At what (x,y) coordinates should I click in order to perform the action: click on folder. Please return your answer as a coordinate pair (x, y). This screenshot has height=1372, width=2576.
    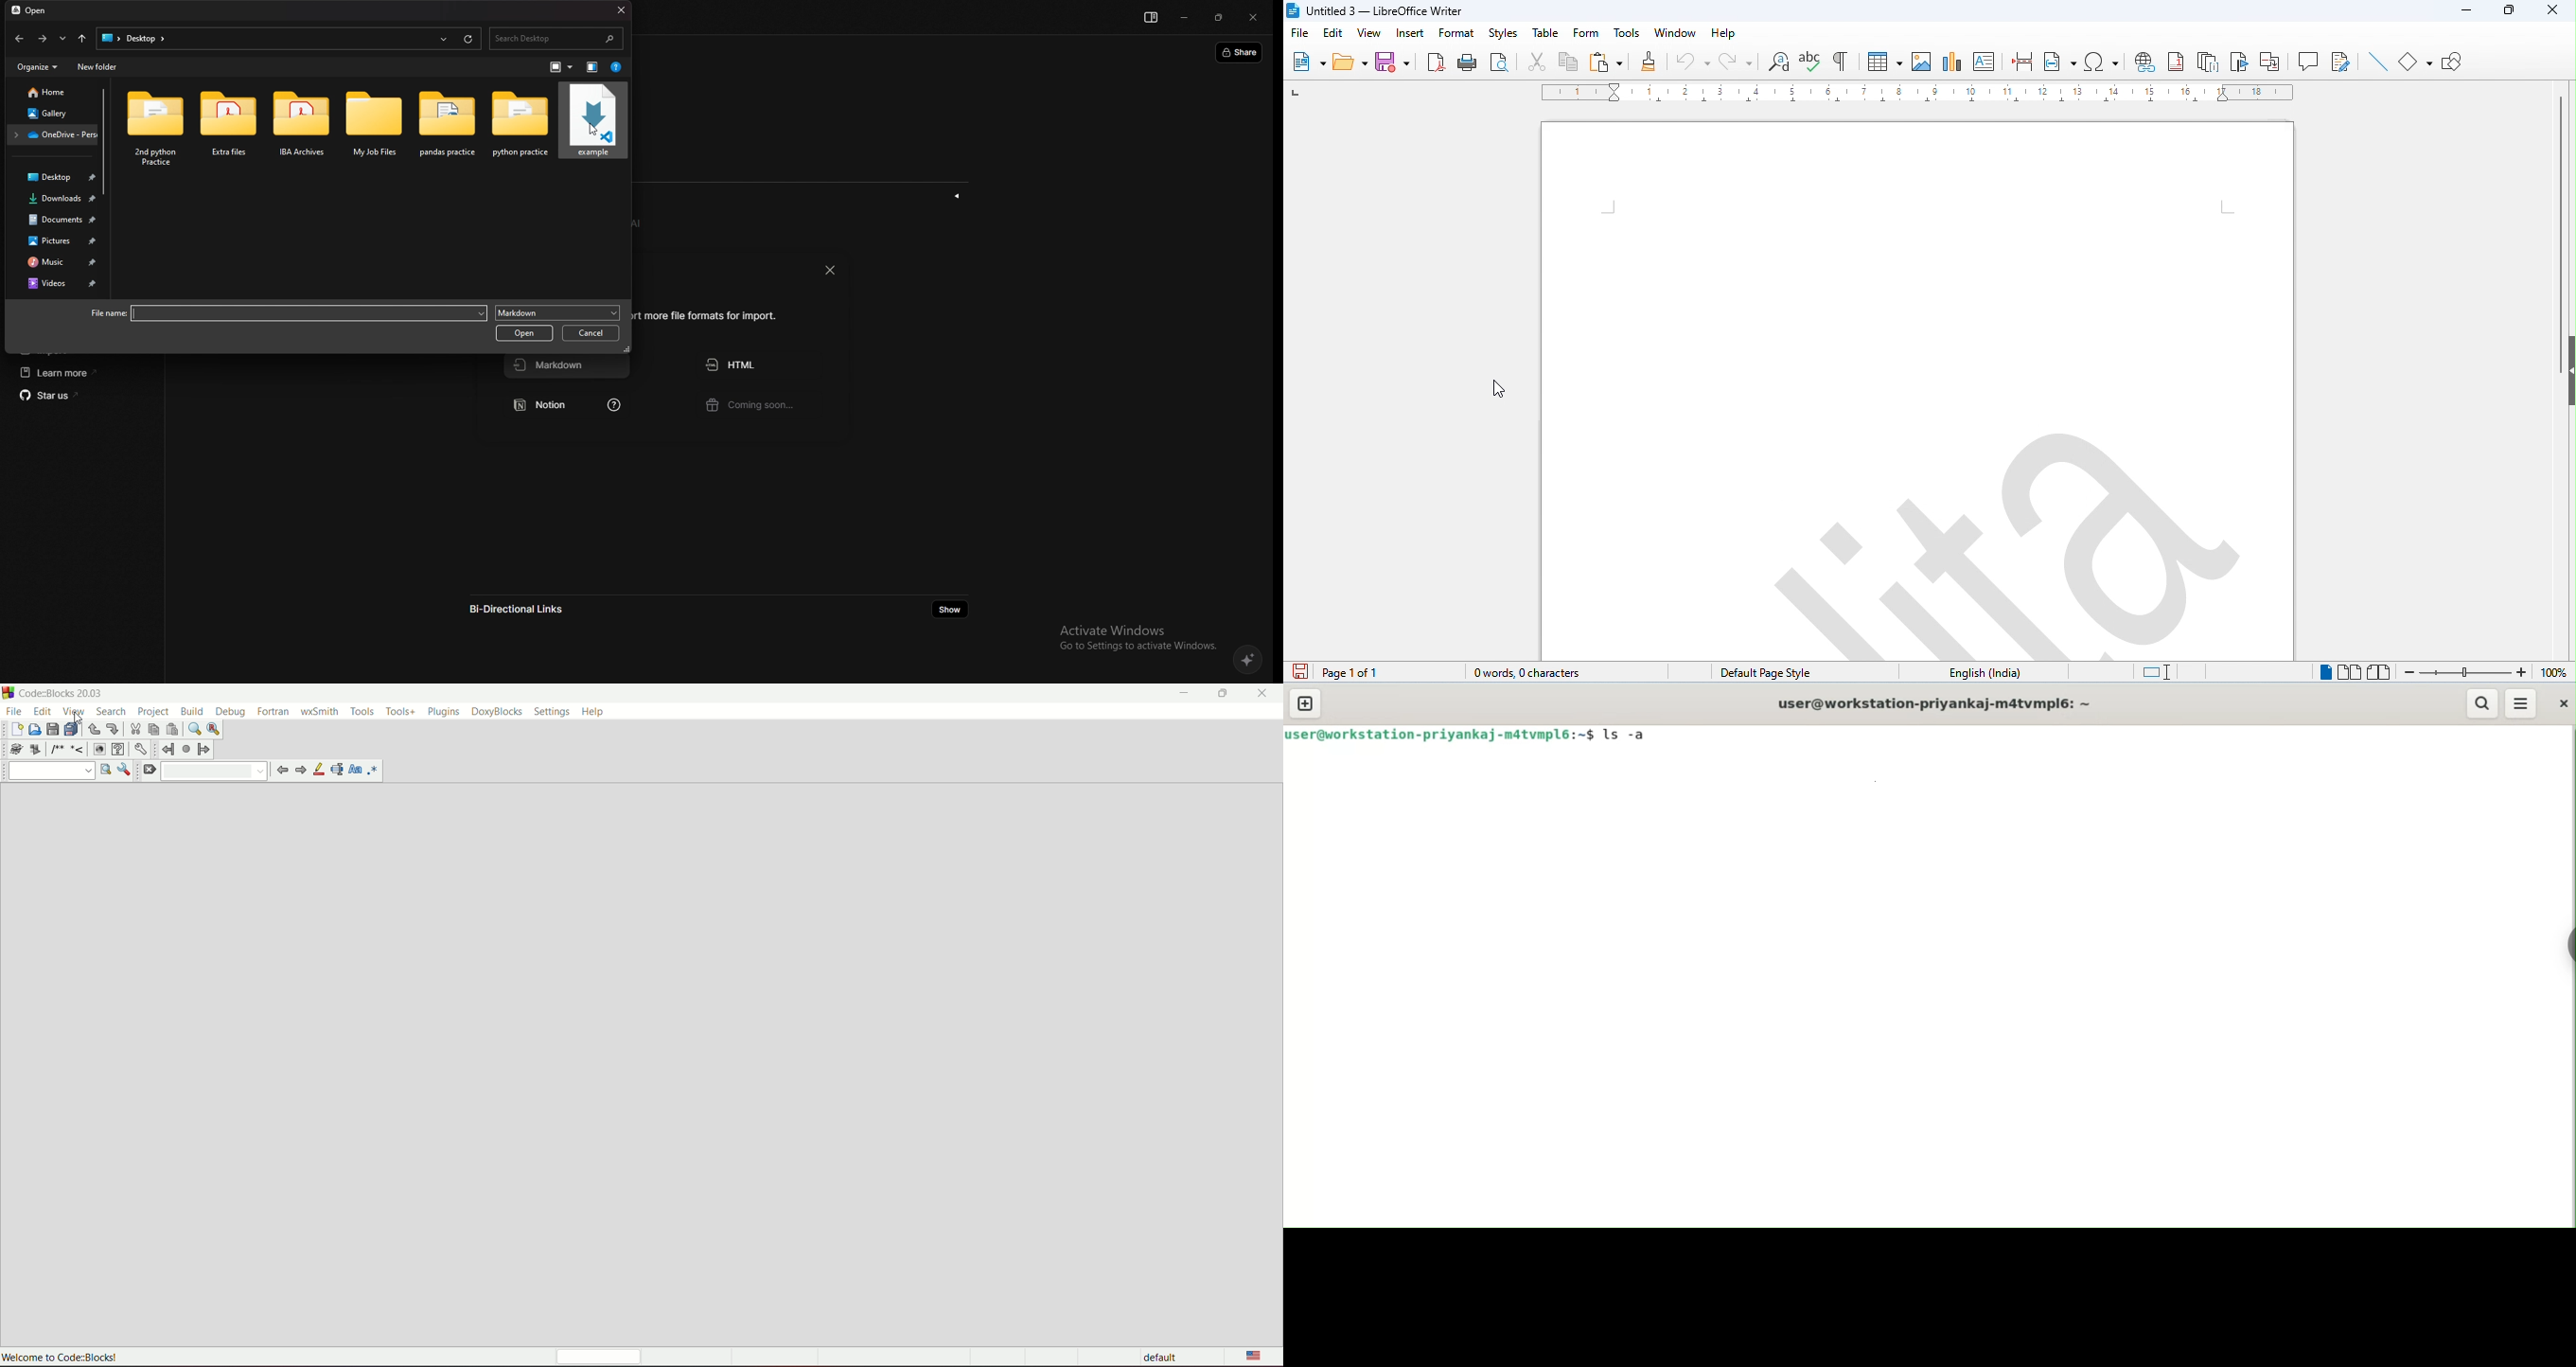
    Looking at the image, I should click on (156, 128).